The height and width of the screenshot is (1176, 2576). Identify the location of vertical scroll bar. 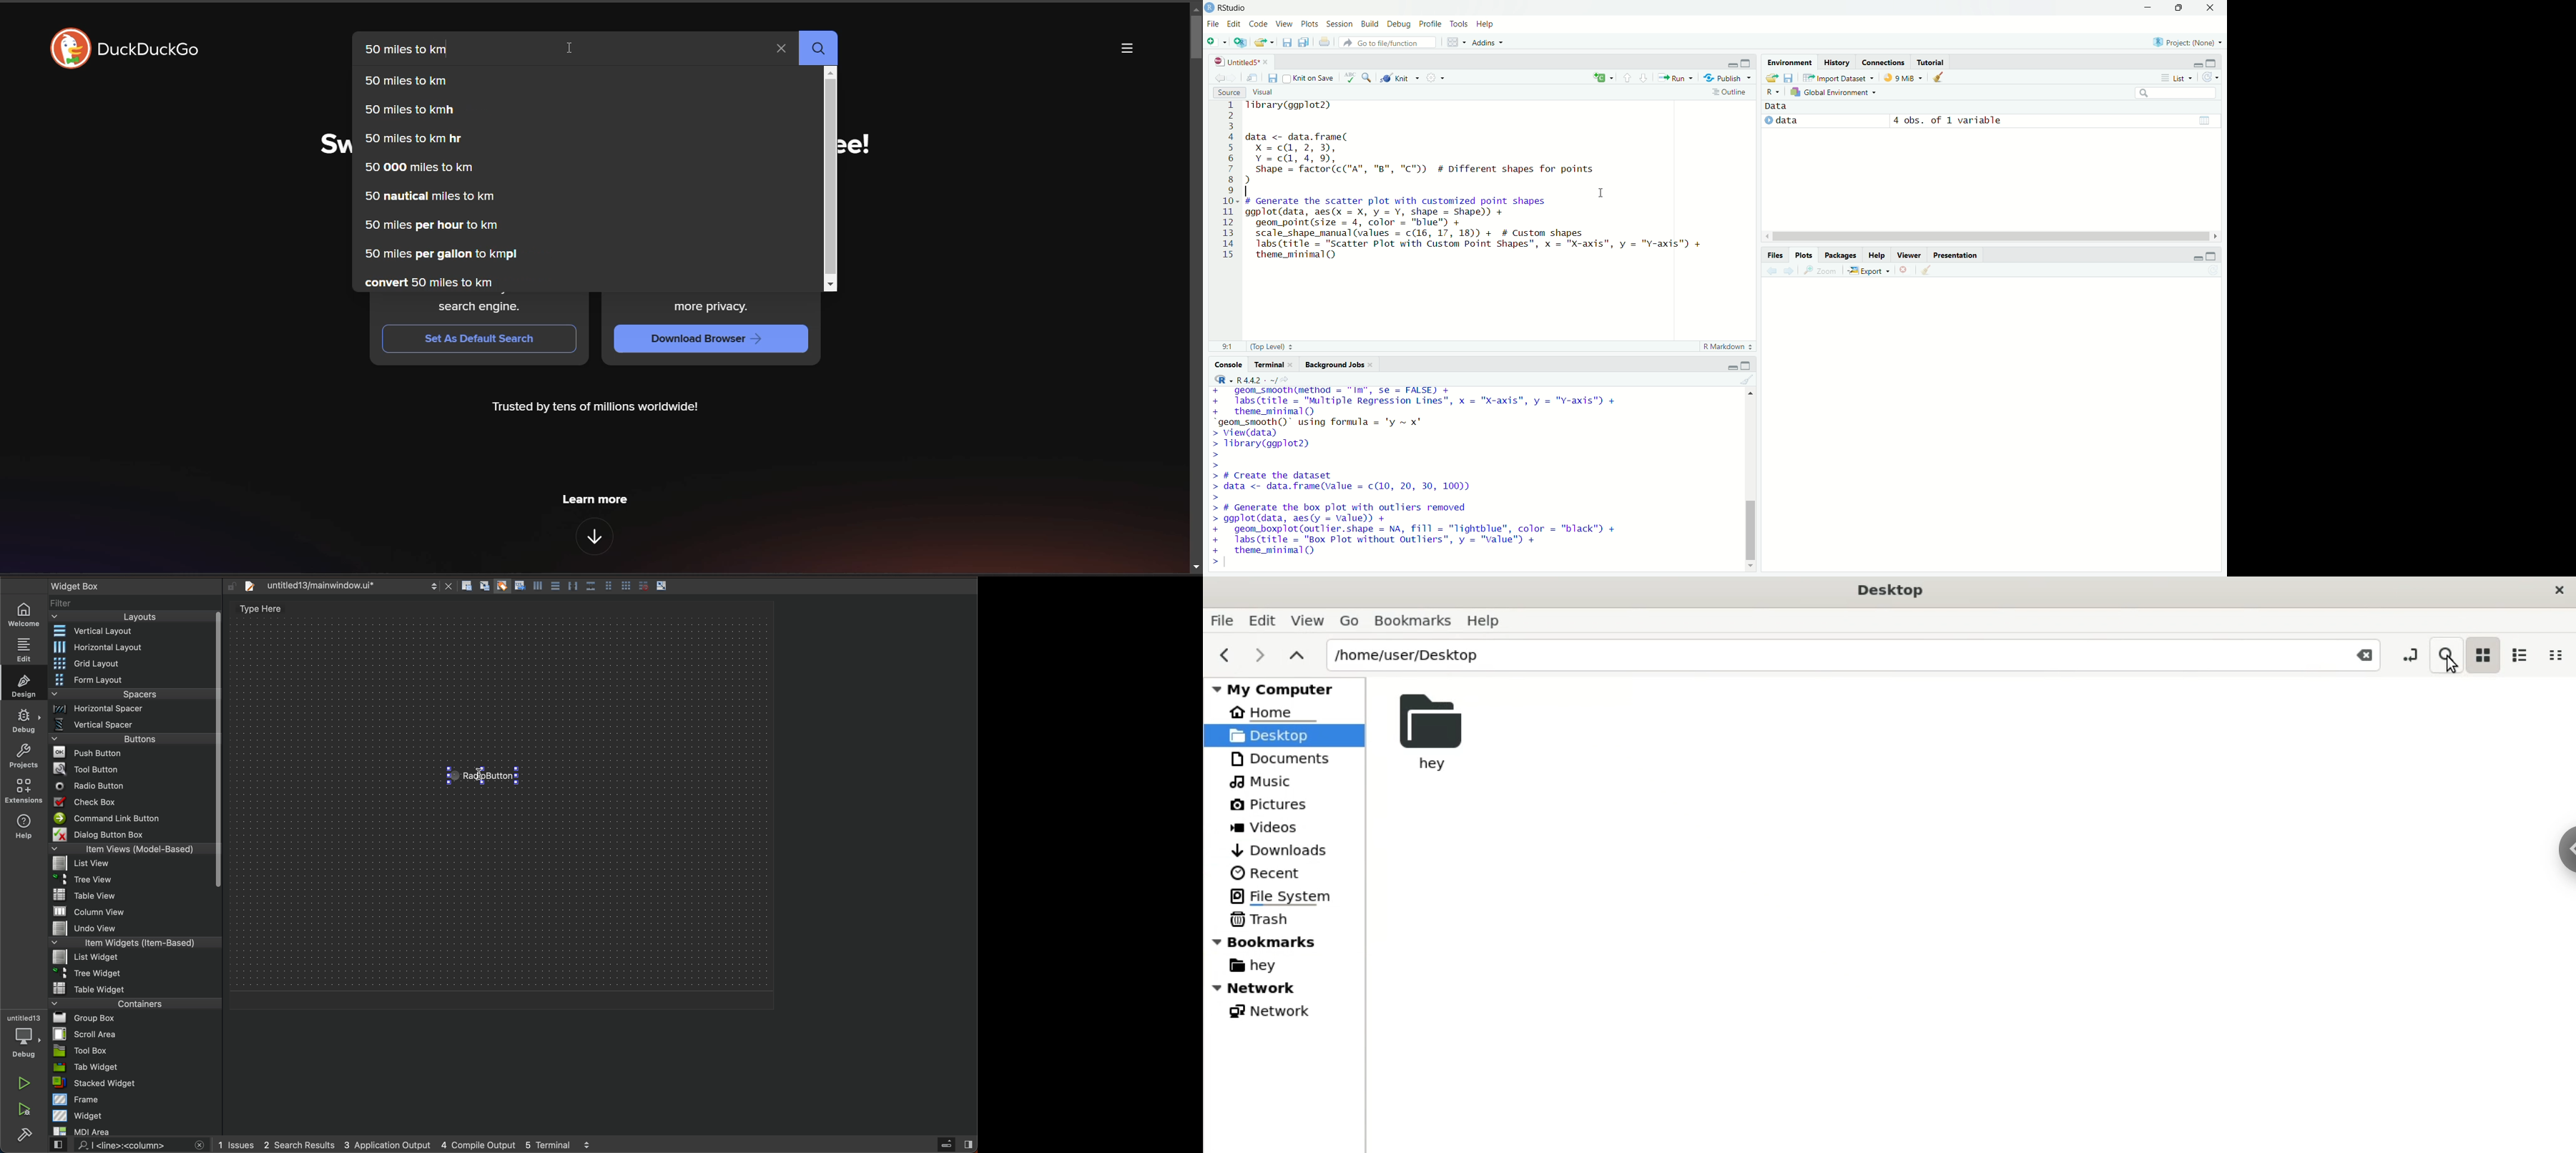
(830, 178).